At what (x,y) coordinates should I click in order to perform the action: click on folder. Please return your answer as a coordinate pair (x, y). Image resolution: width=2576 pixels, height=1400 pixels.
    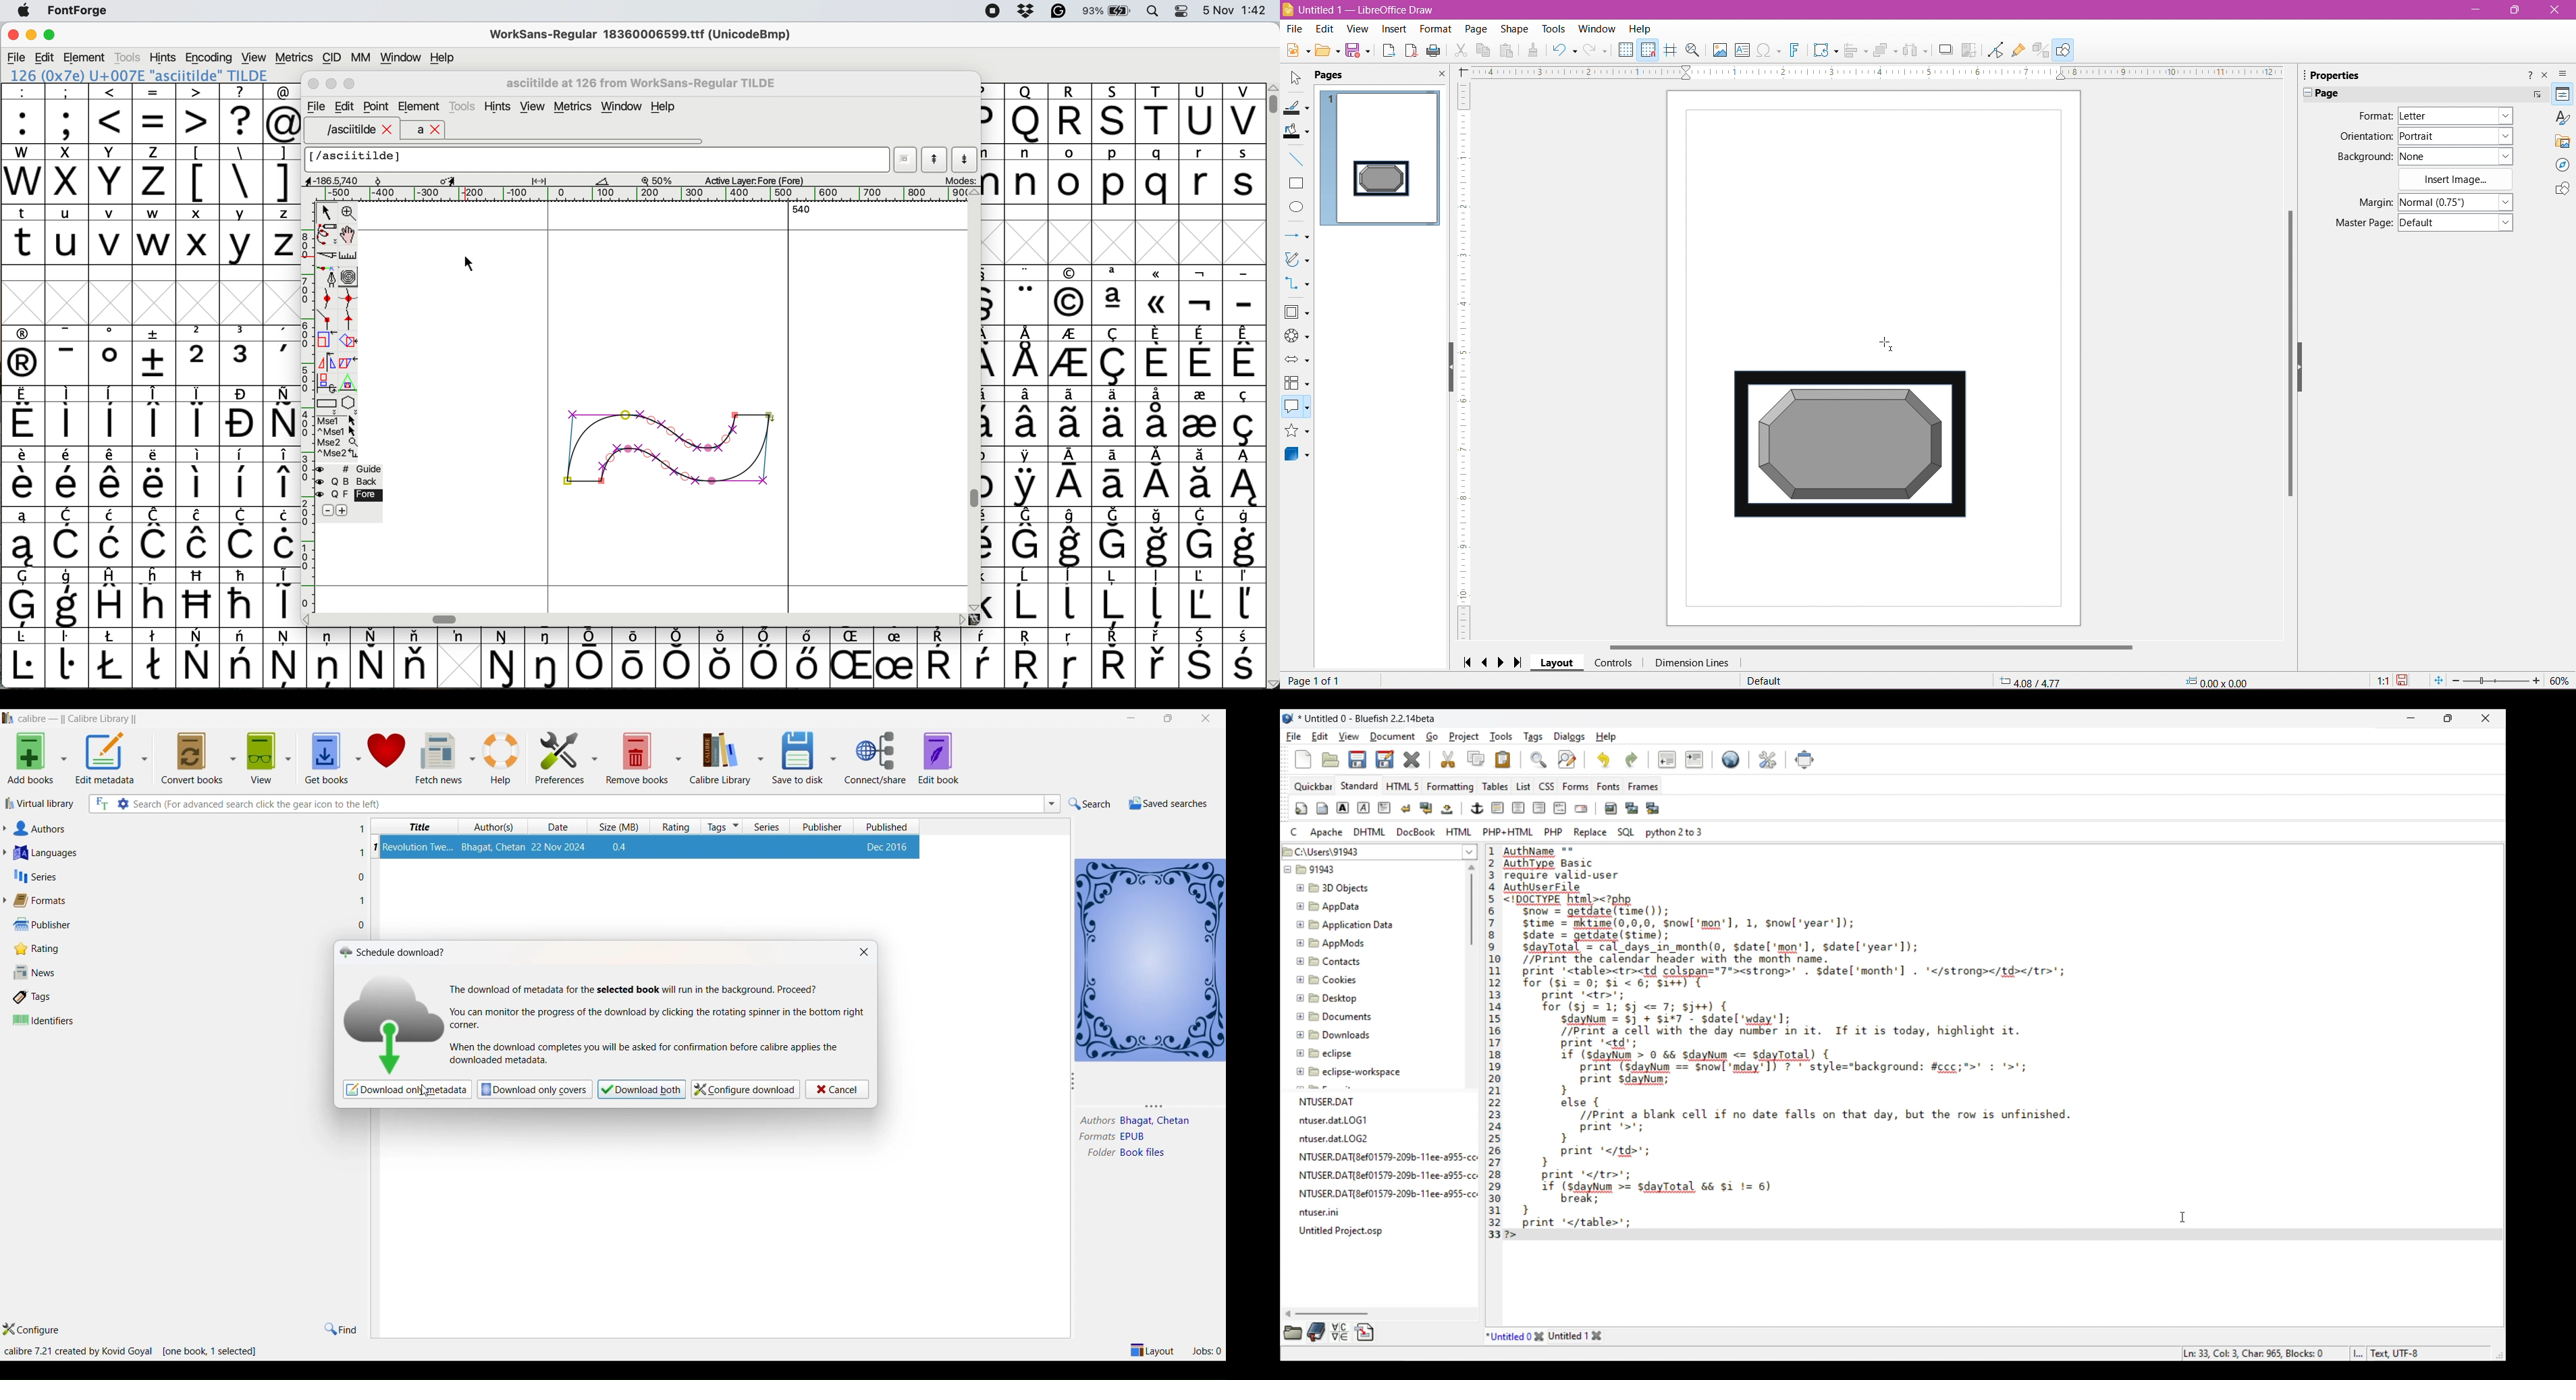
    Looking at the image, I should click on (1099, 1153).